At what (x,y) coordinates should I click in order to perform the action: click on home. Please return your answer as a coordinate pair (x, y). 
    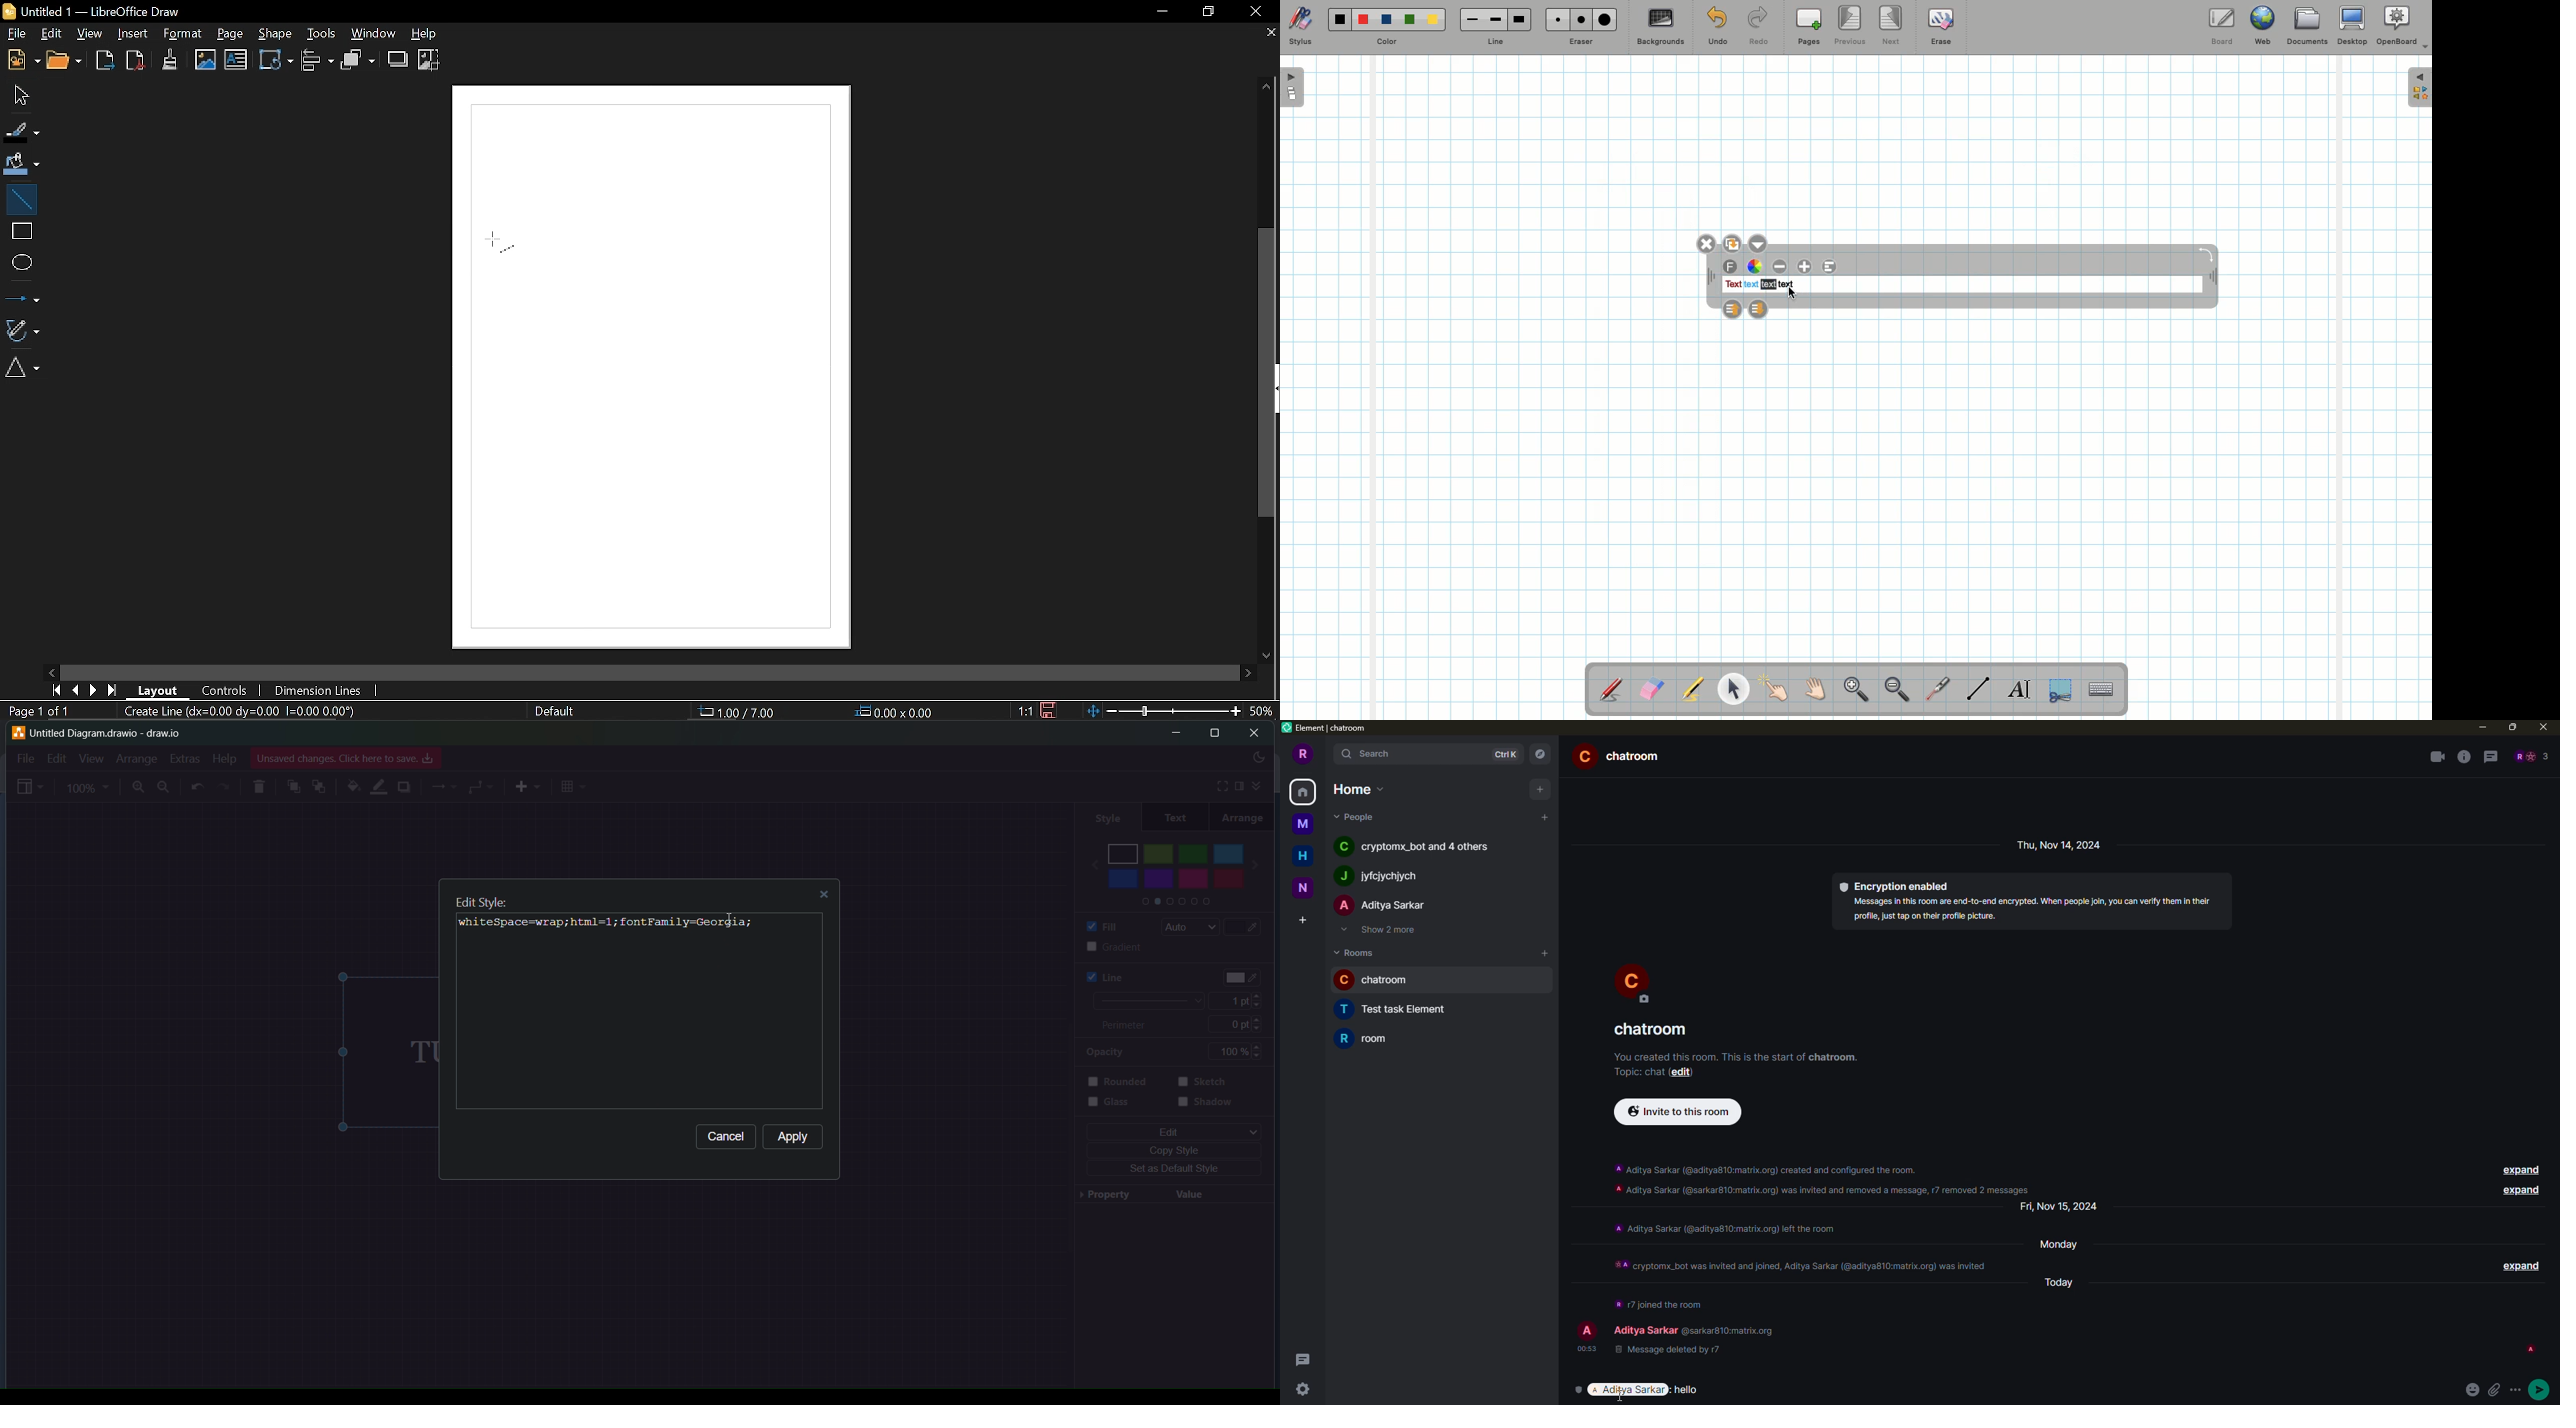
    Looking at the image, I should click on (1304, 791).